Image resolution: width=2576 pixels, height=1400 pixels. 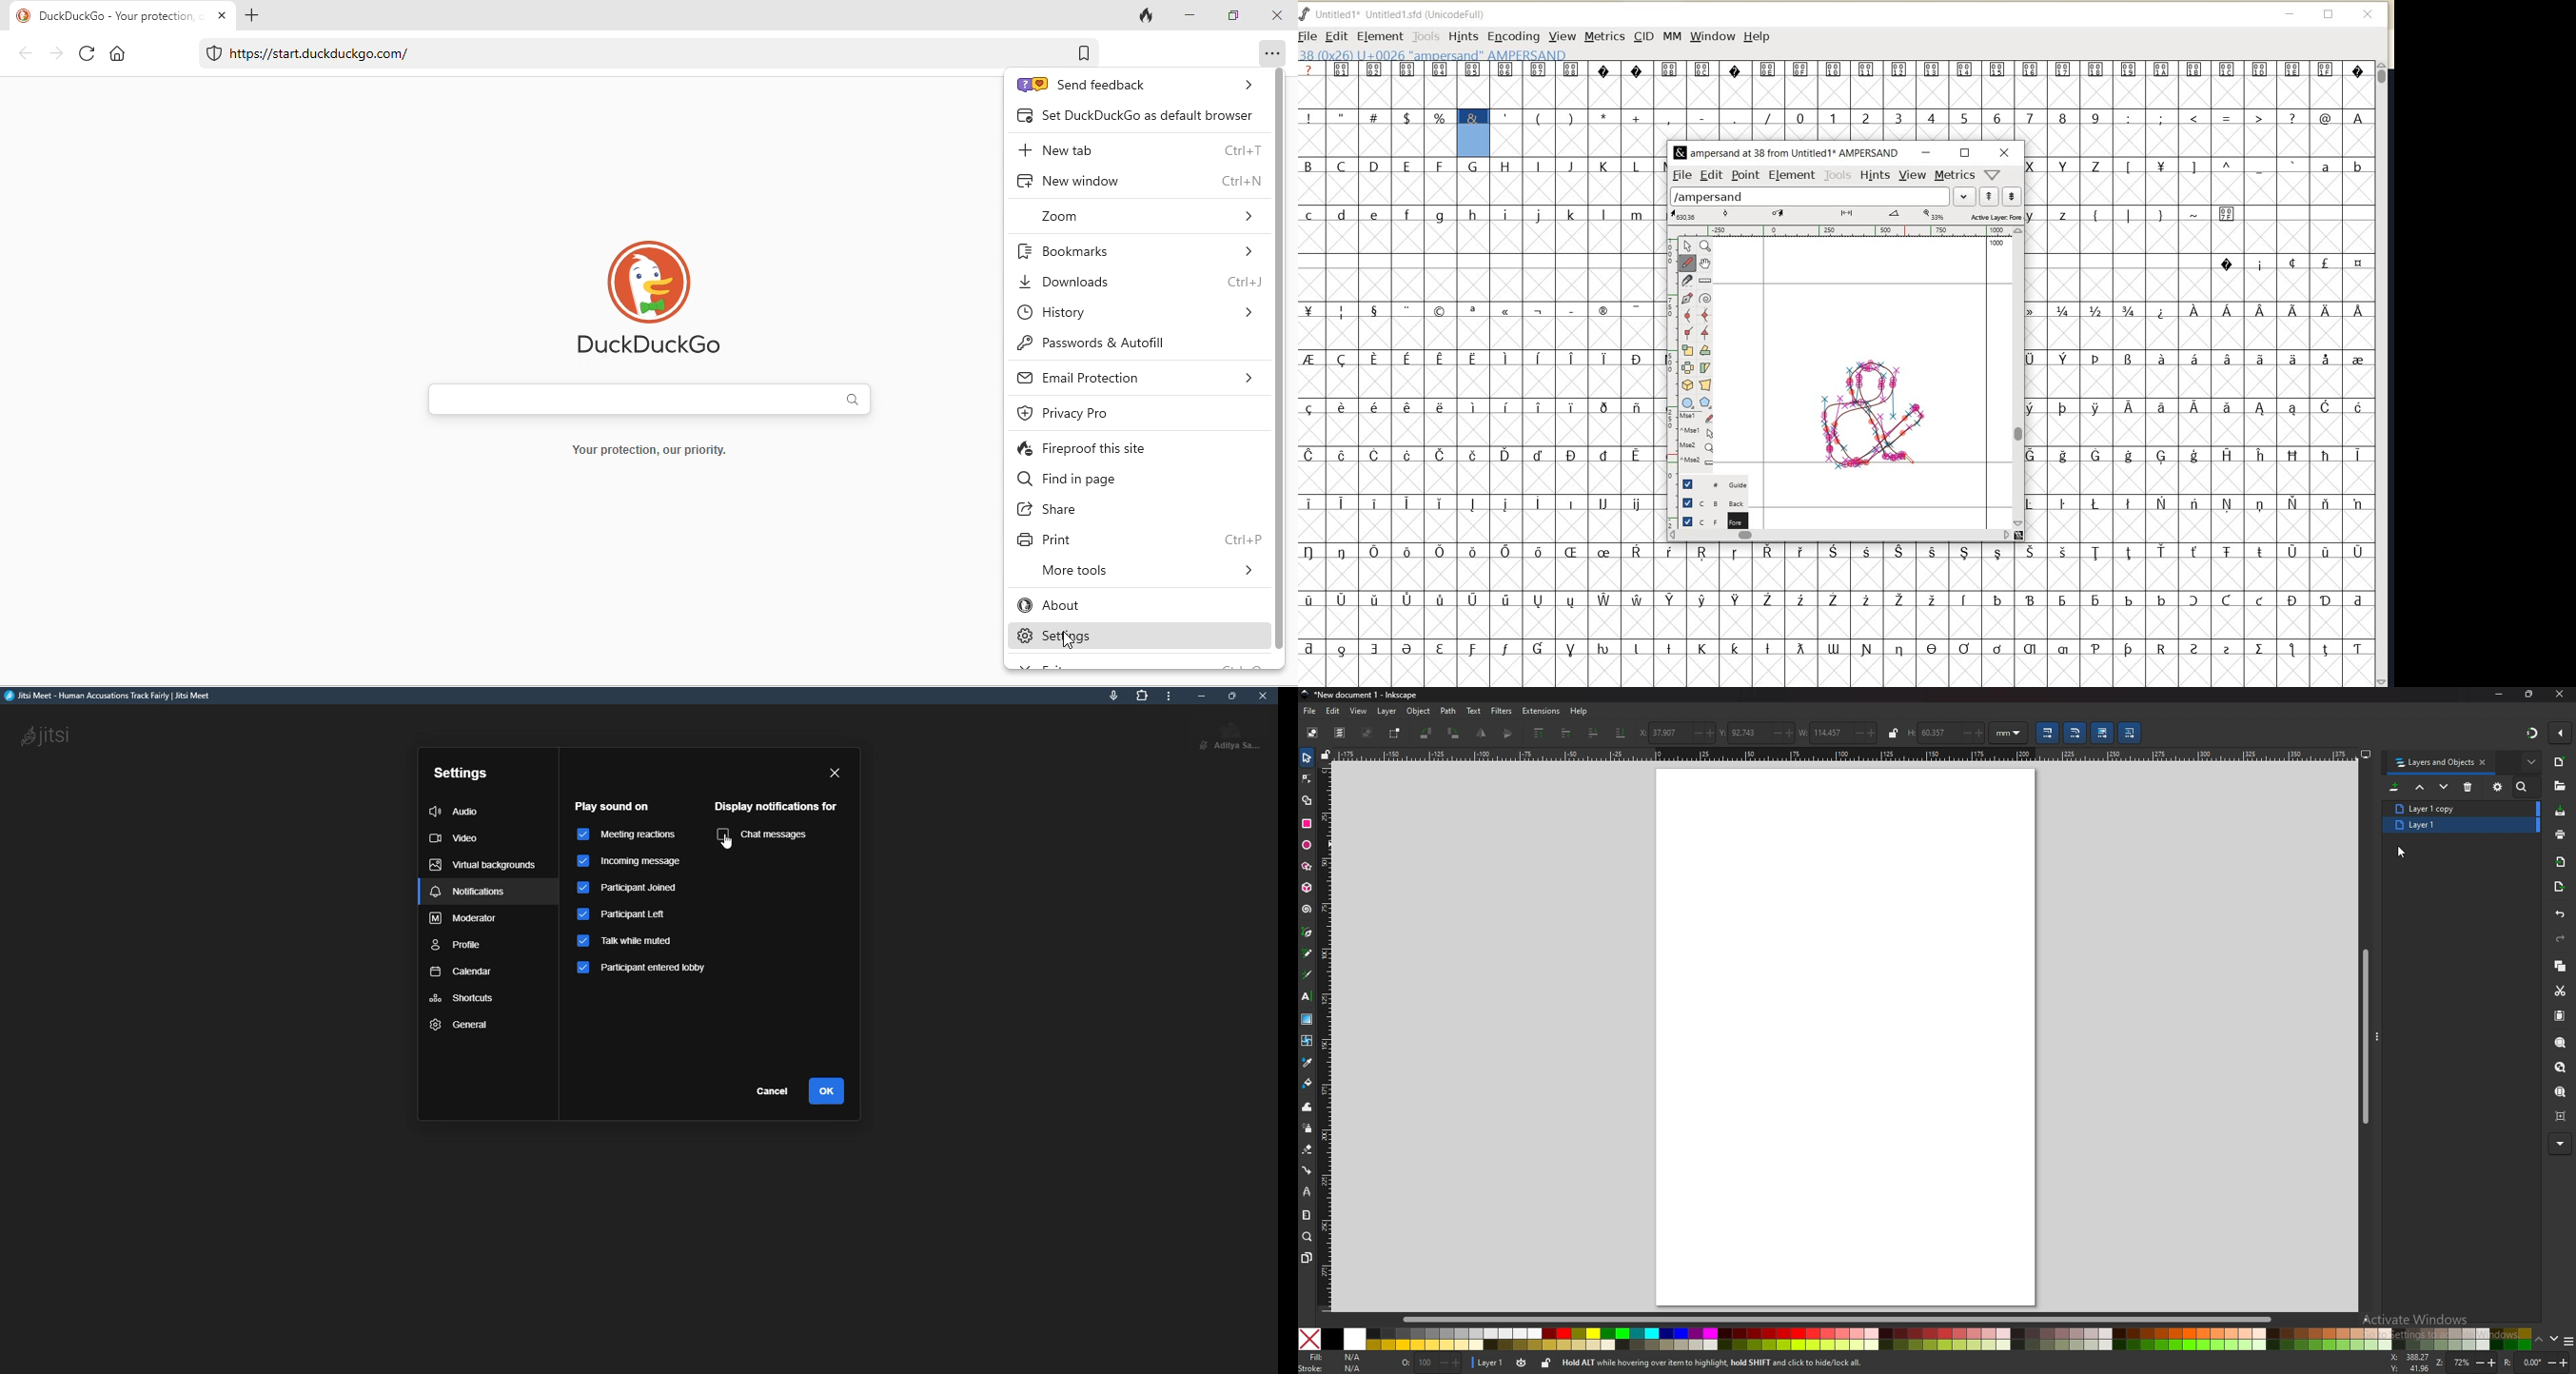 I want to click on close, so click(x=2560, y=694).